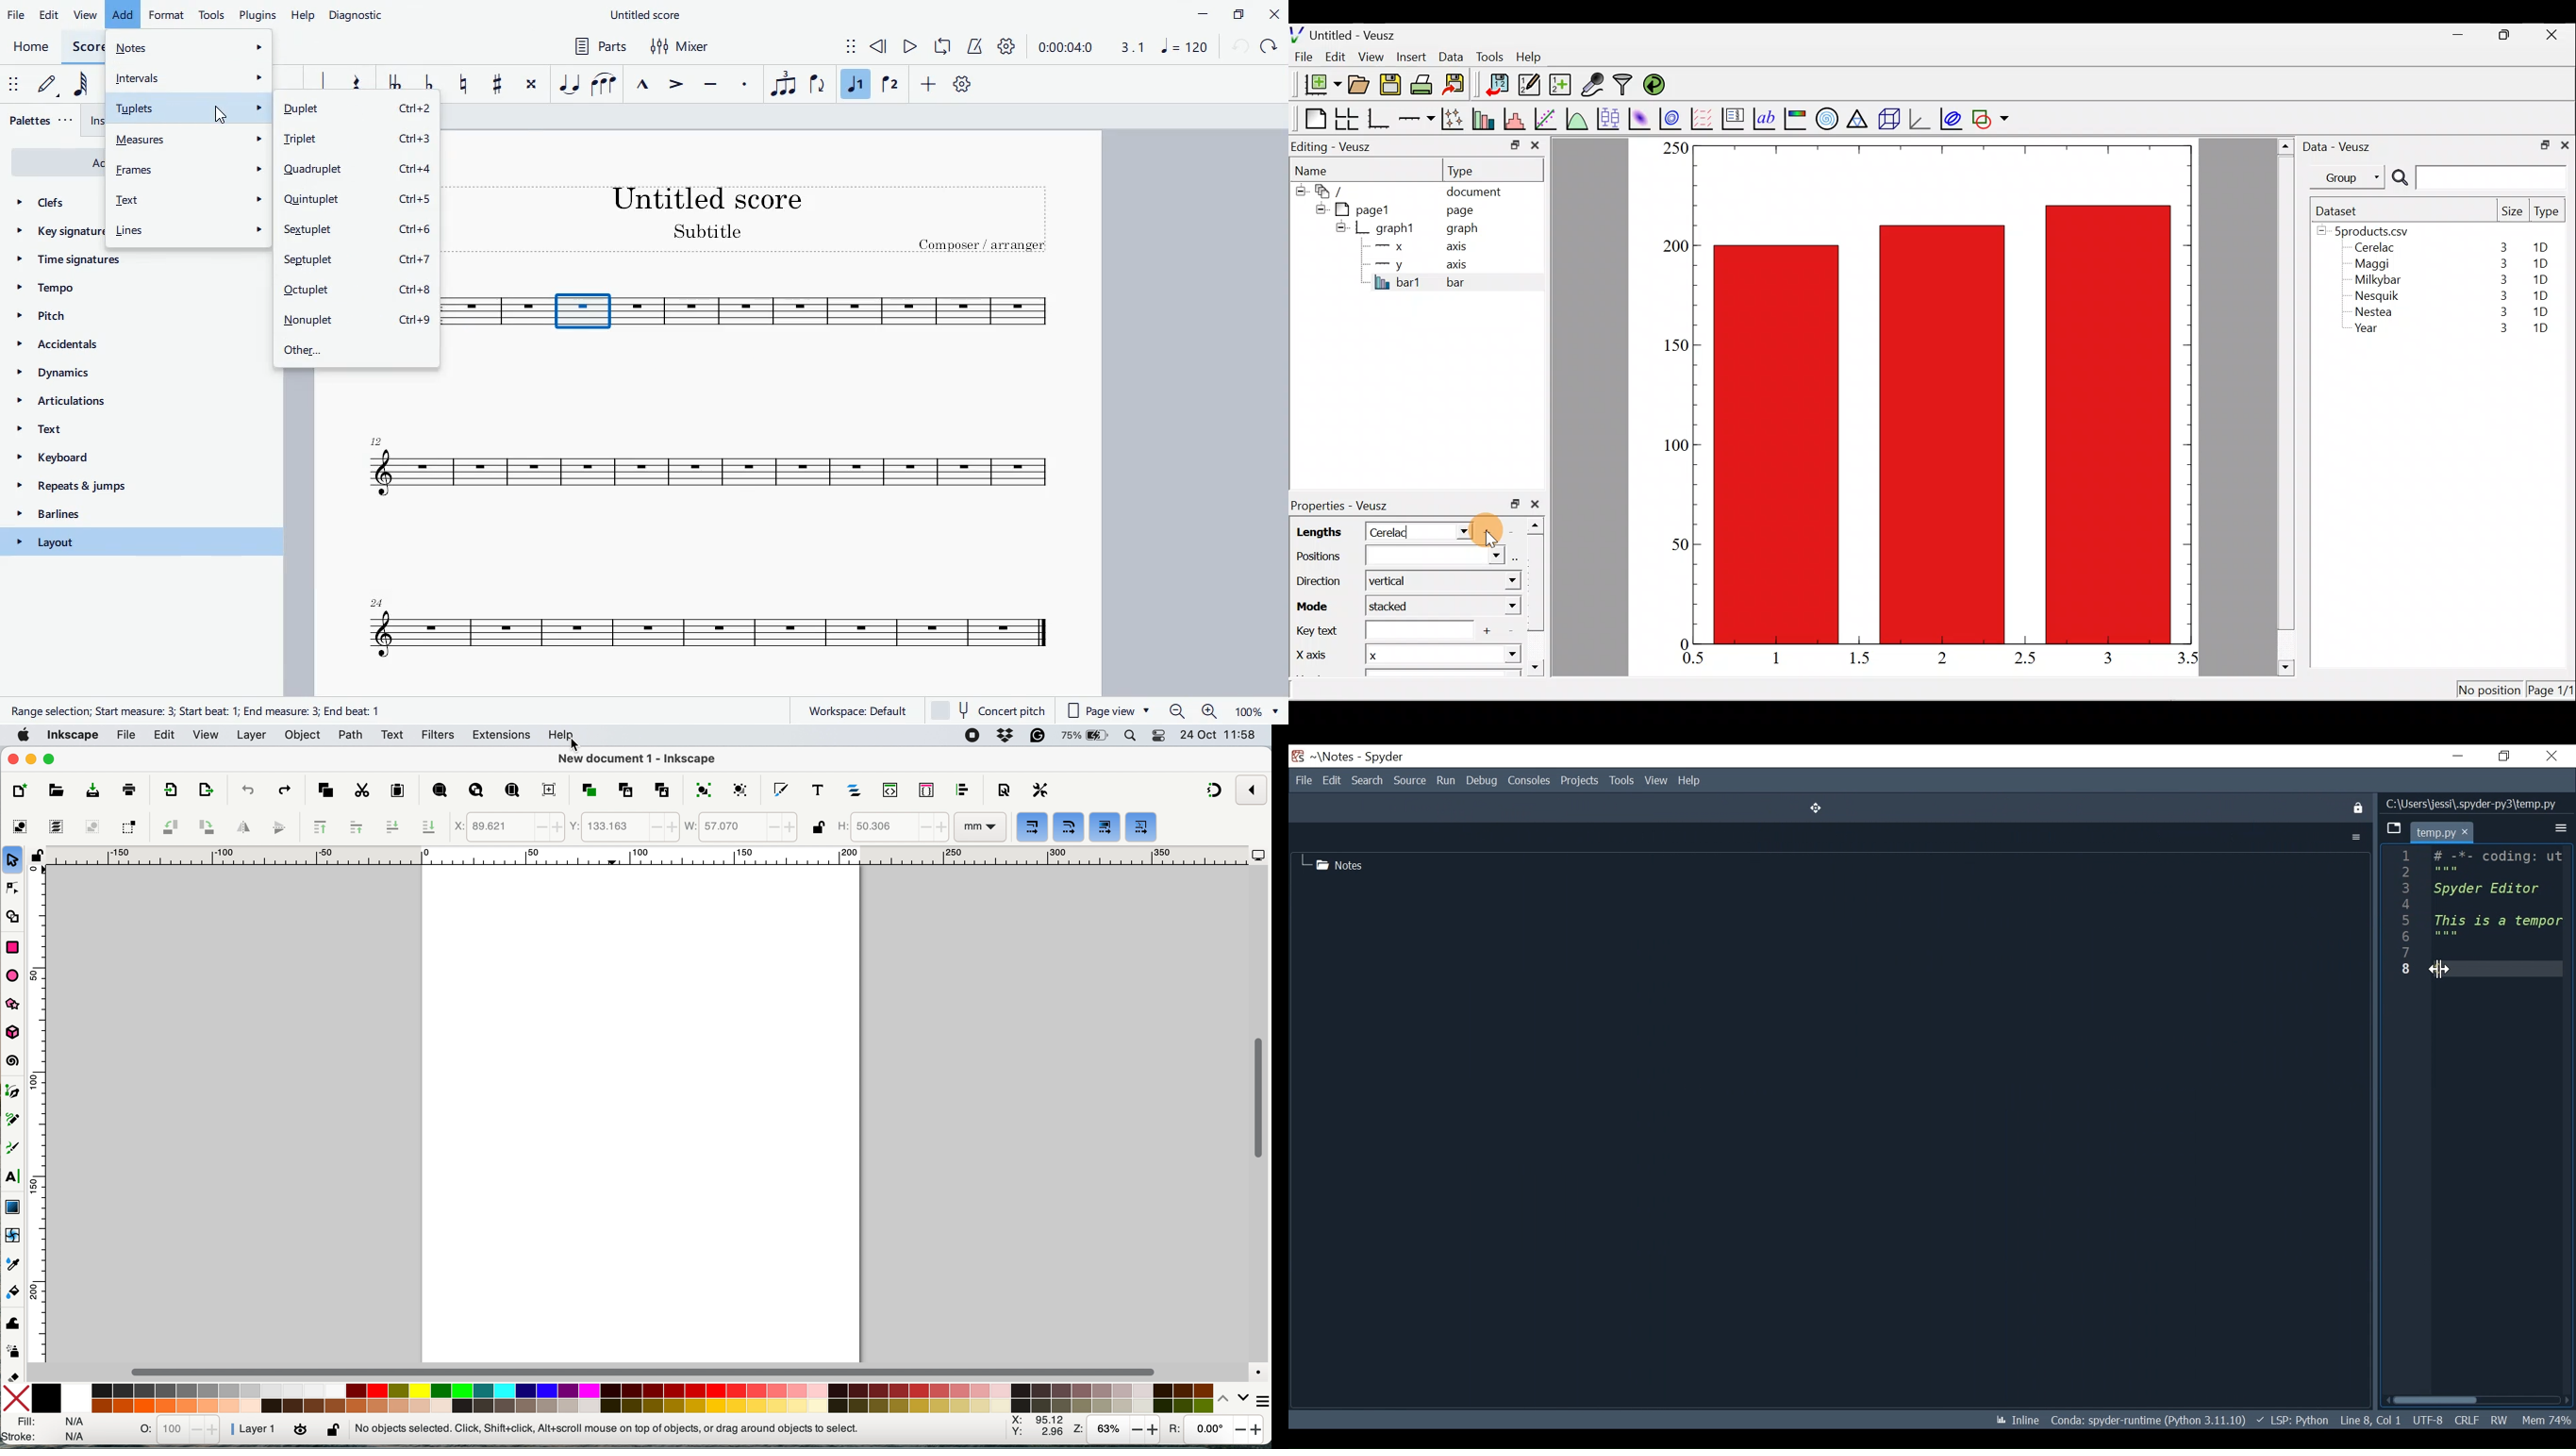 The image size is (2576, 1456). What do you see at coordinates (2499, 1417) in the screenshot?
I see `RW` at bounding box center [2499, 1417].